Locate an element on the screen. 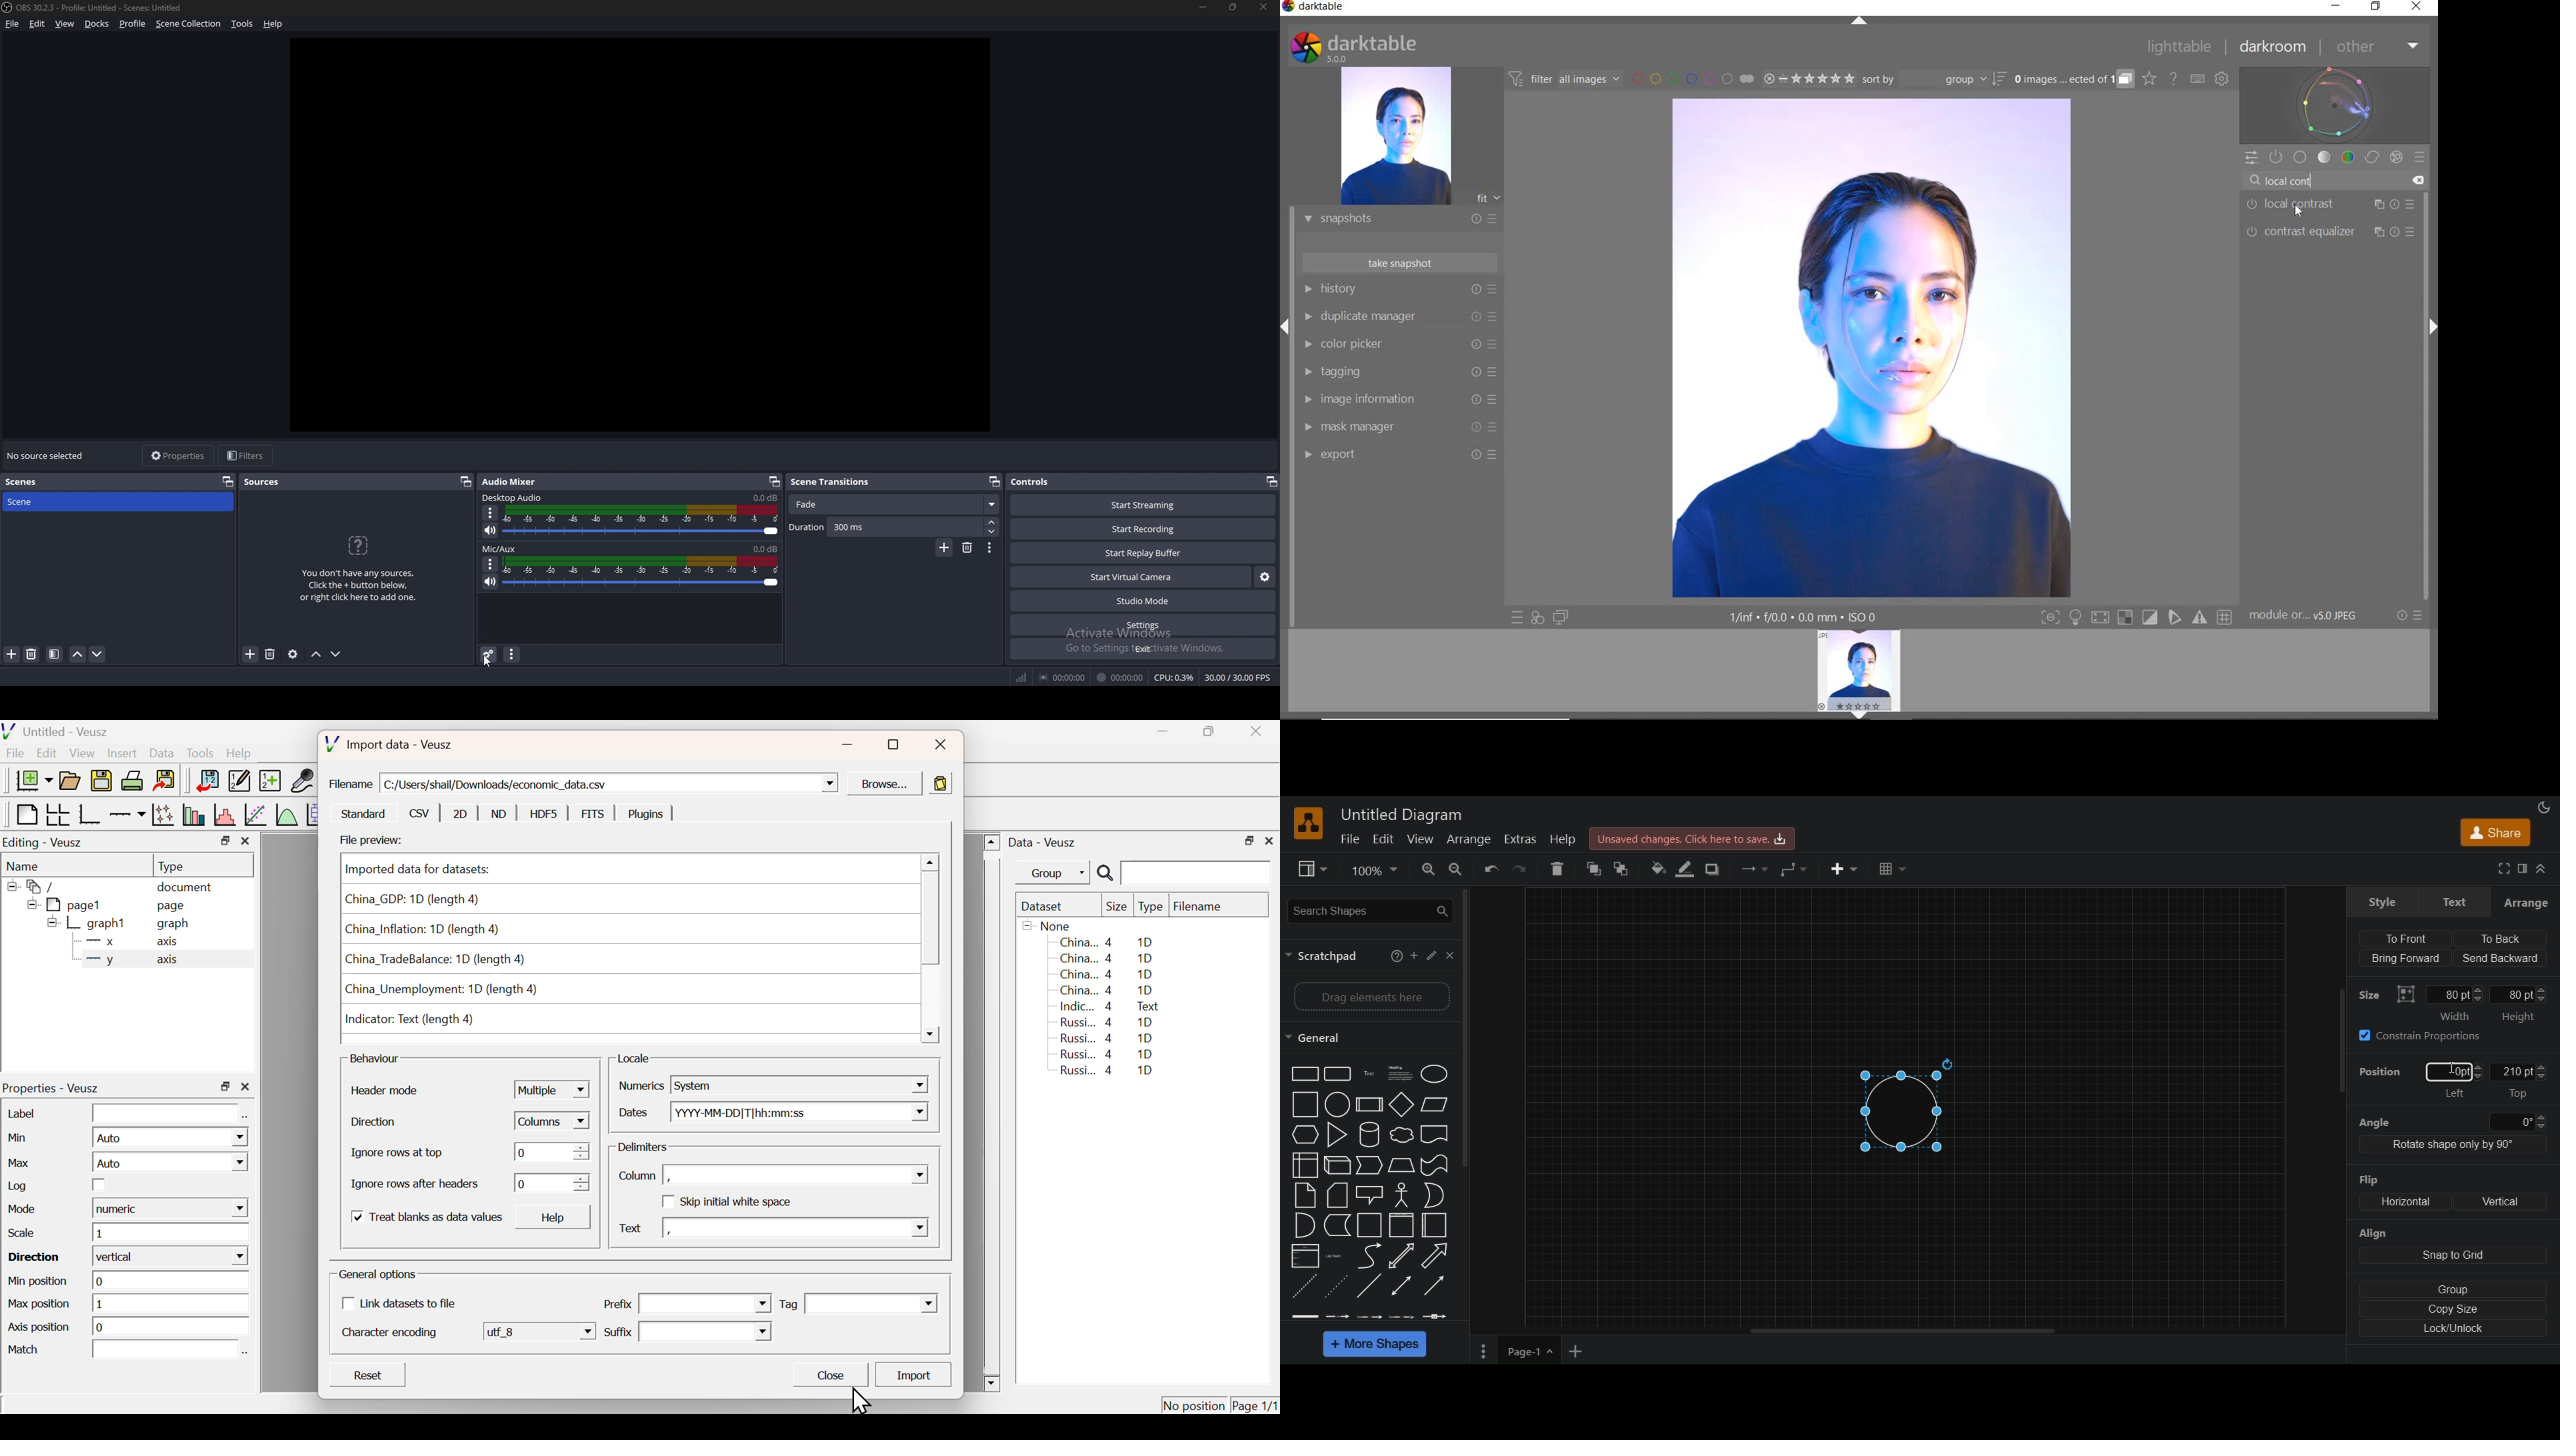 The image size is (2576, 1456). top is located at coordinates (2520, 1081).